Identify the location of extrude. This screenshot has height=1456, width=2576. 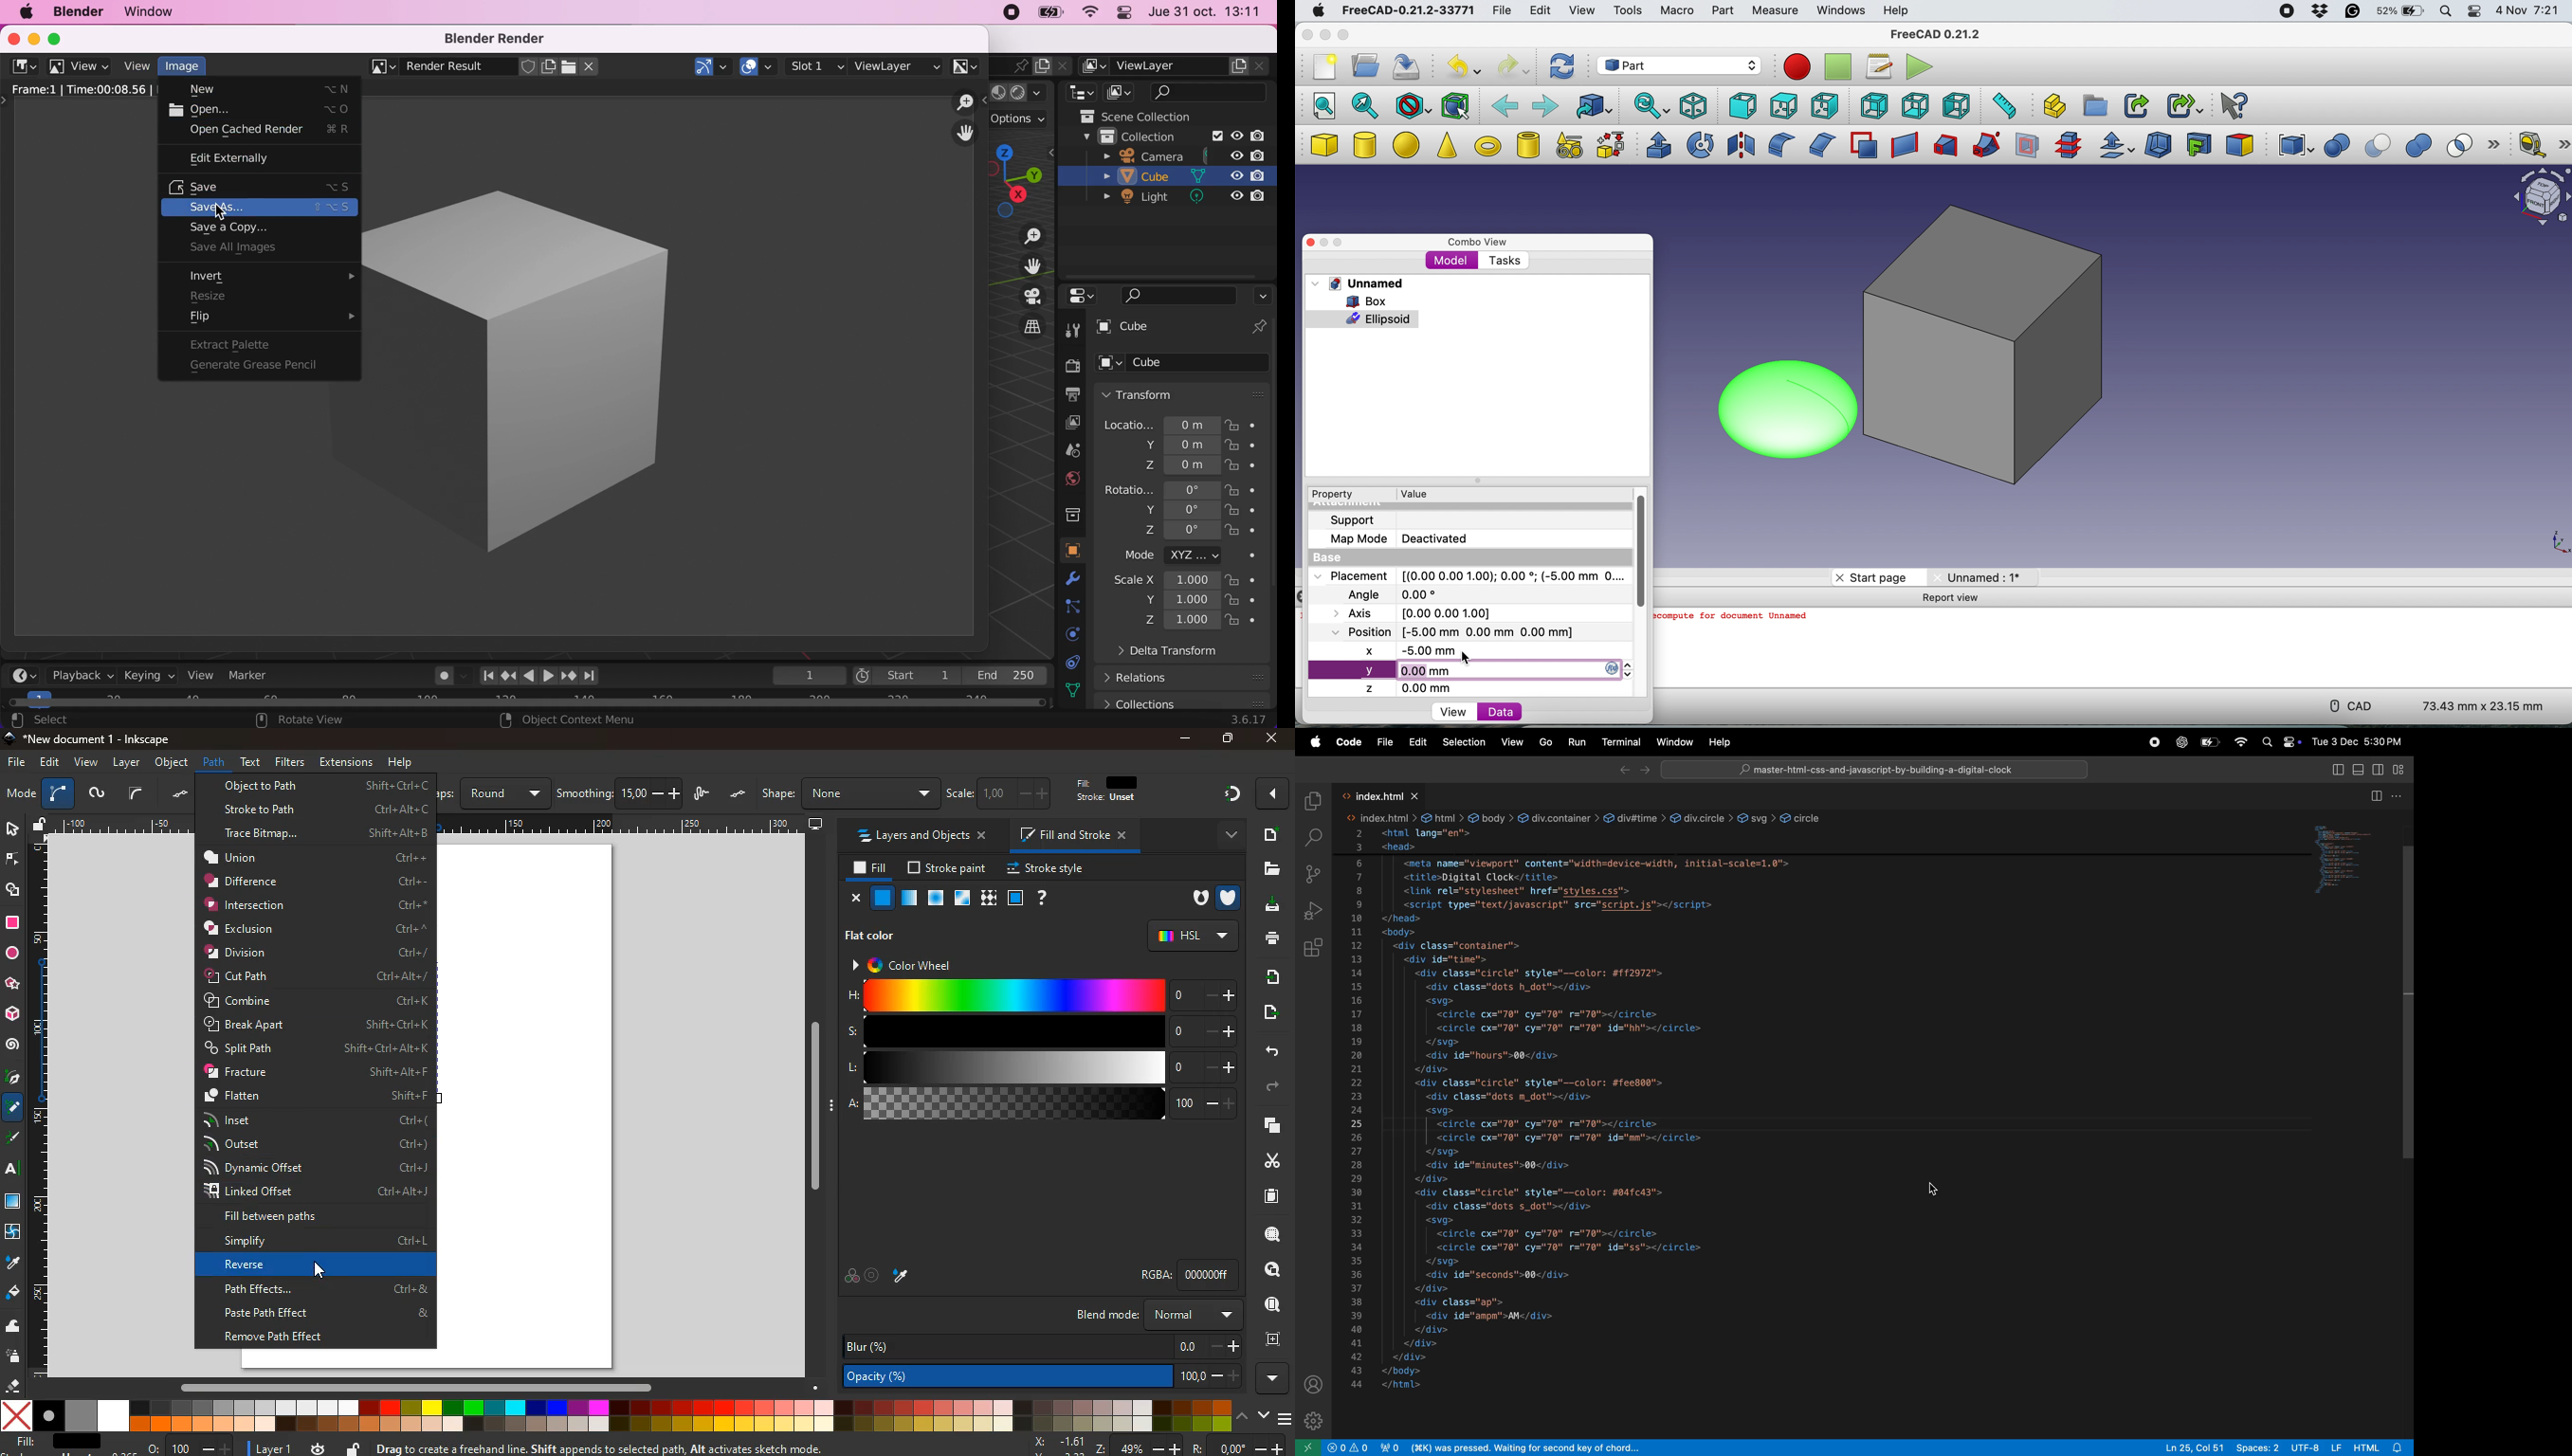
(1656, 145).